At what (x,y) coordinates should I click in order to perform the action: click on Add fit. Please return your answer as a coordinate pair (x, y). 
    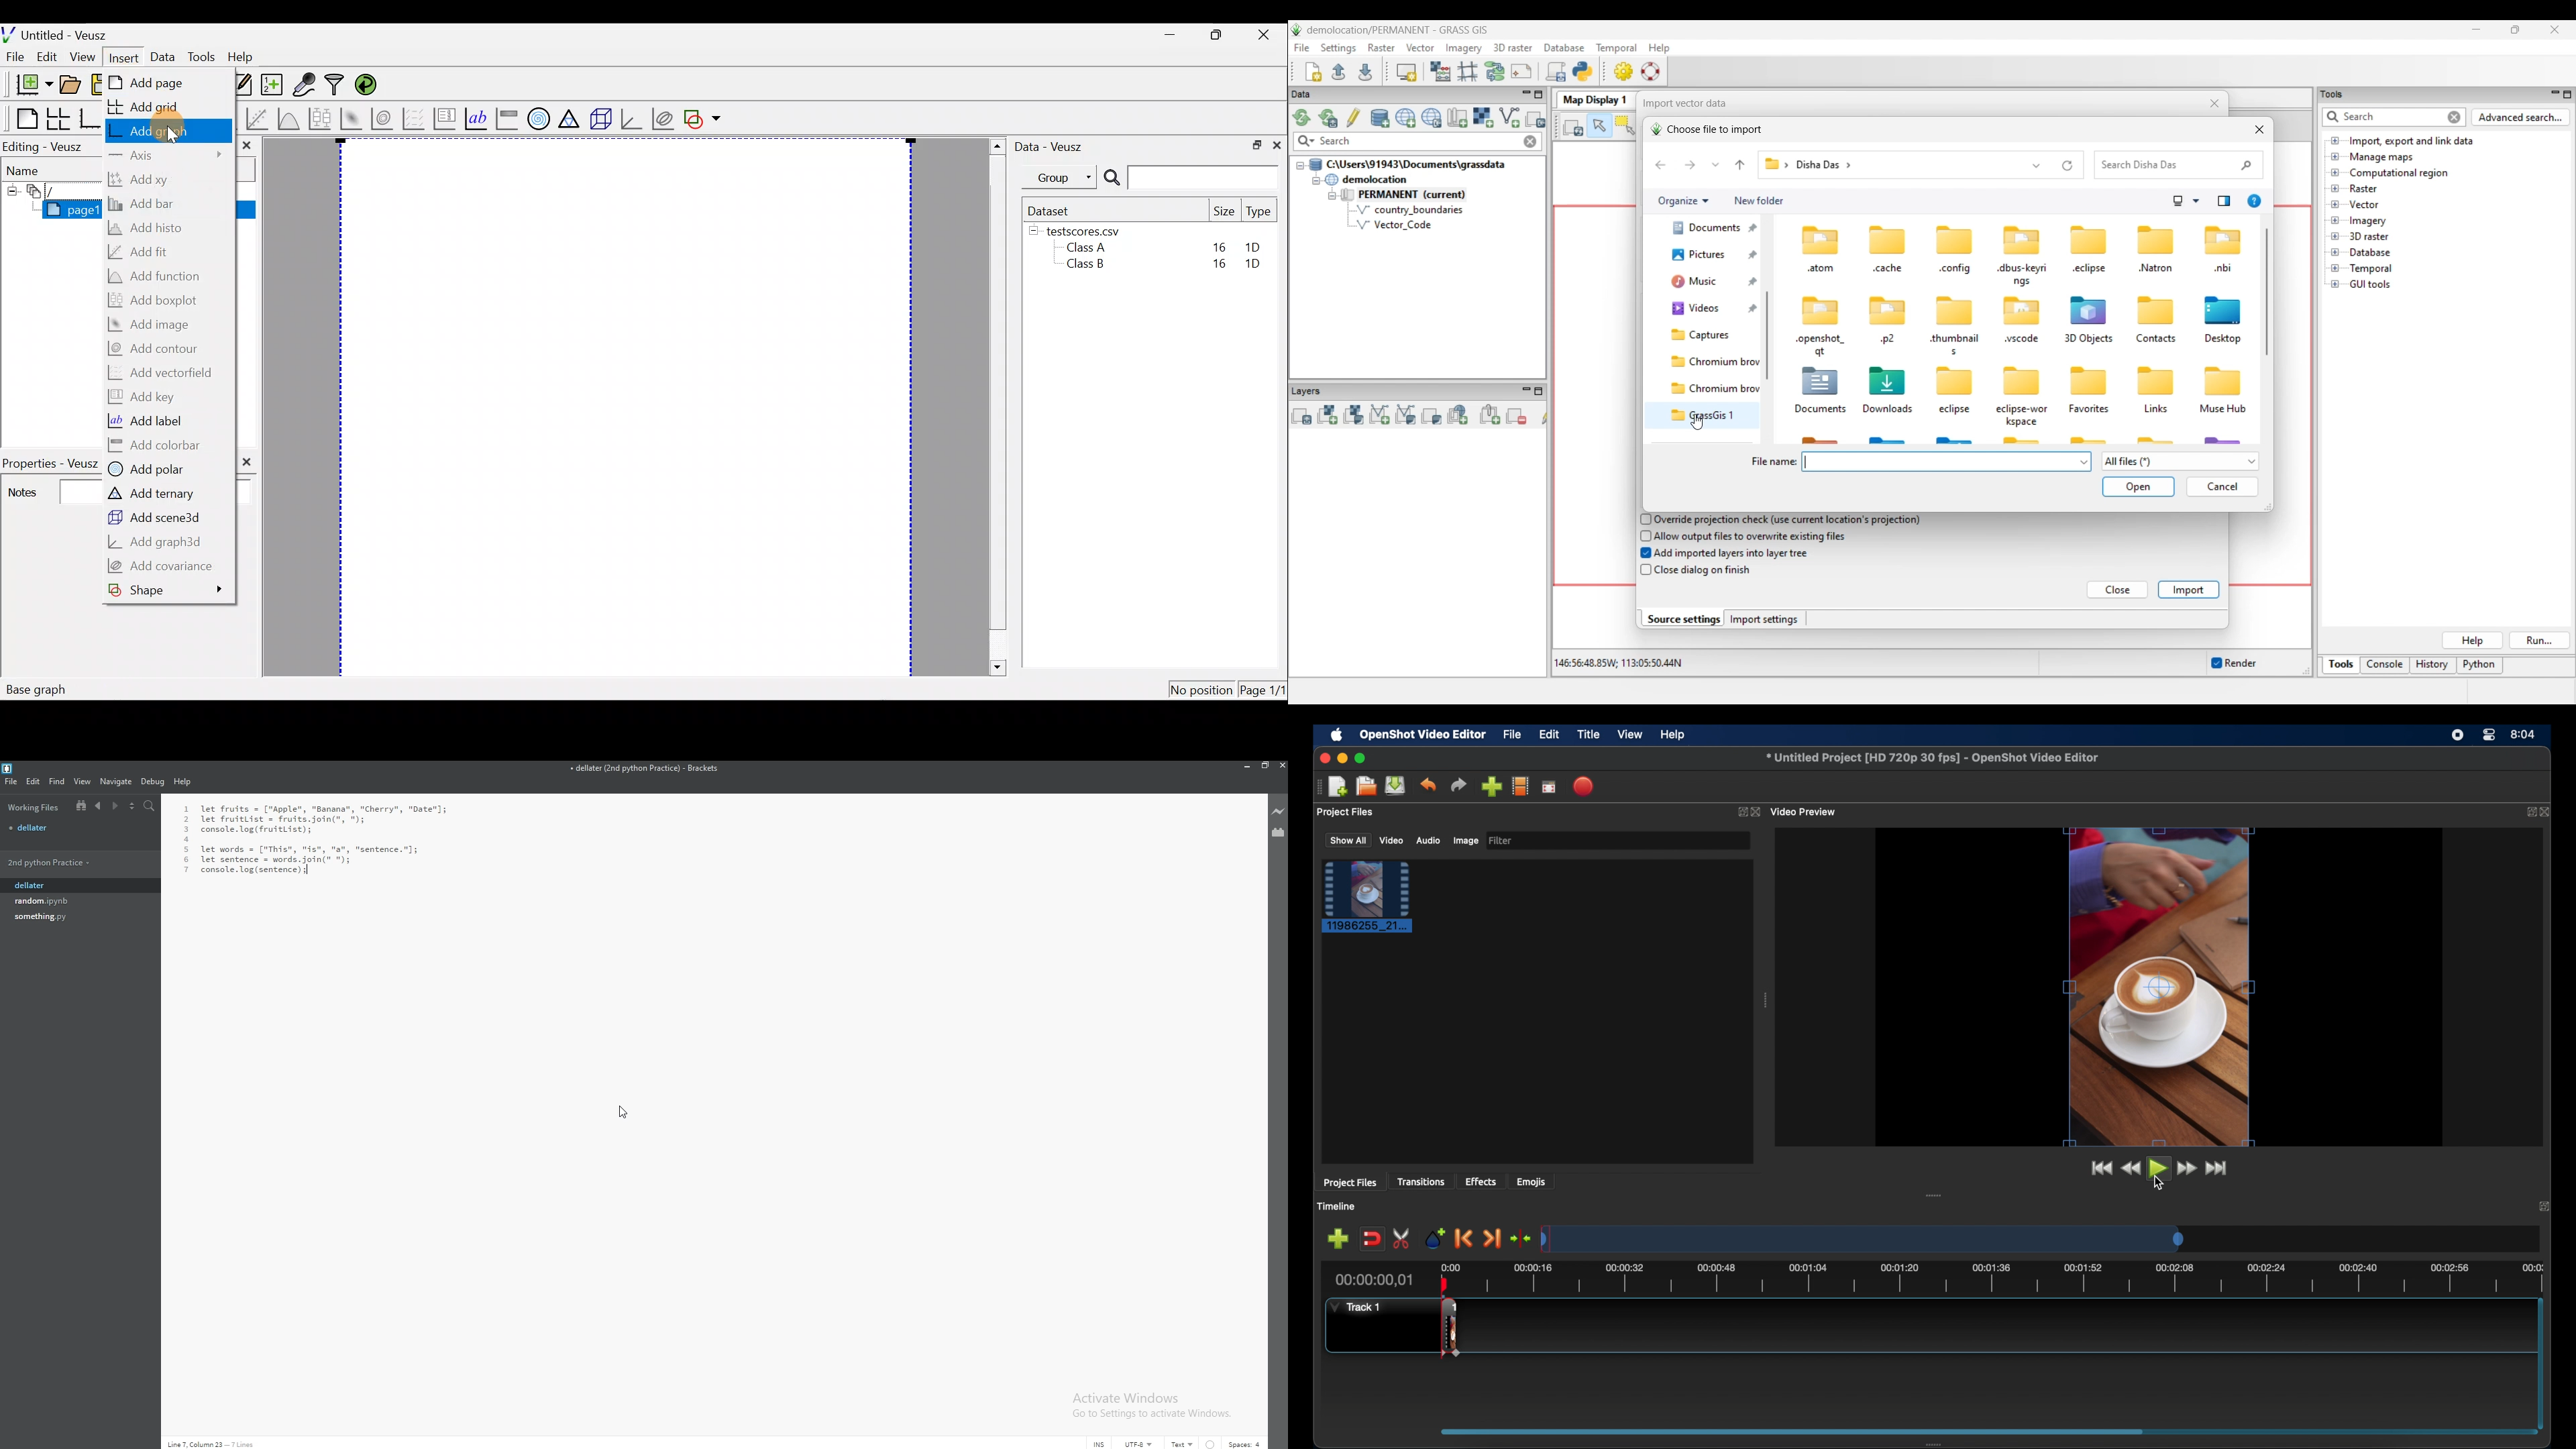
    Looking at the image, I should click on (144, 252).